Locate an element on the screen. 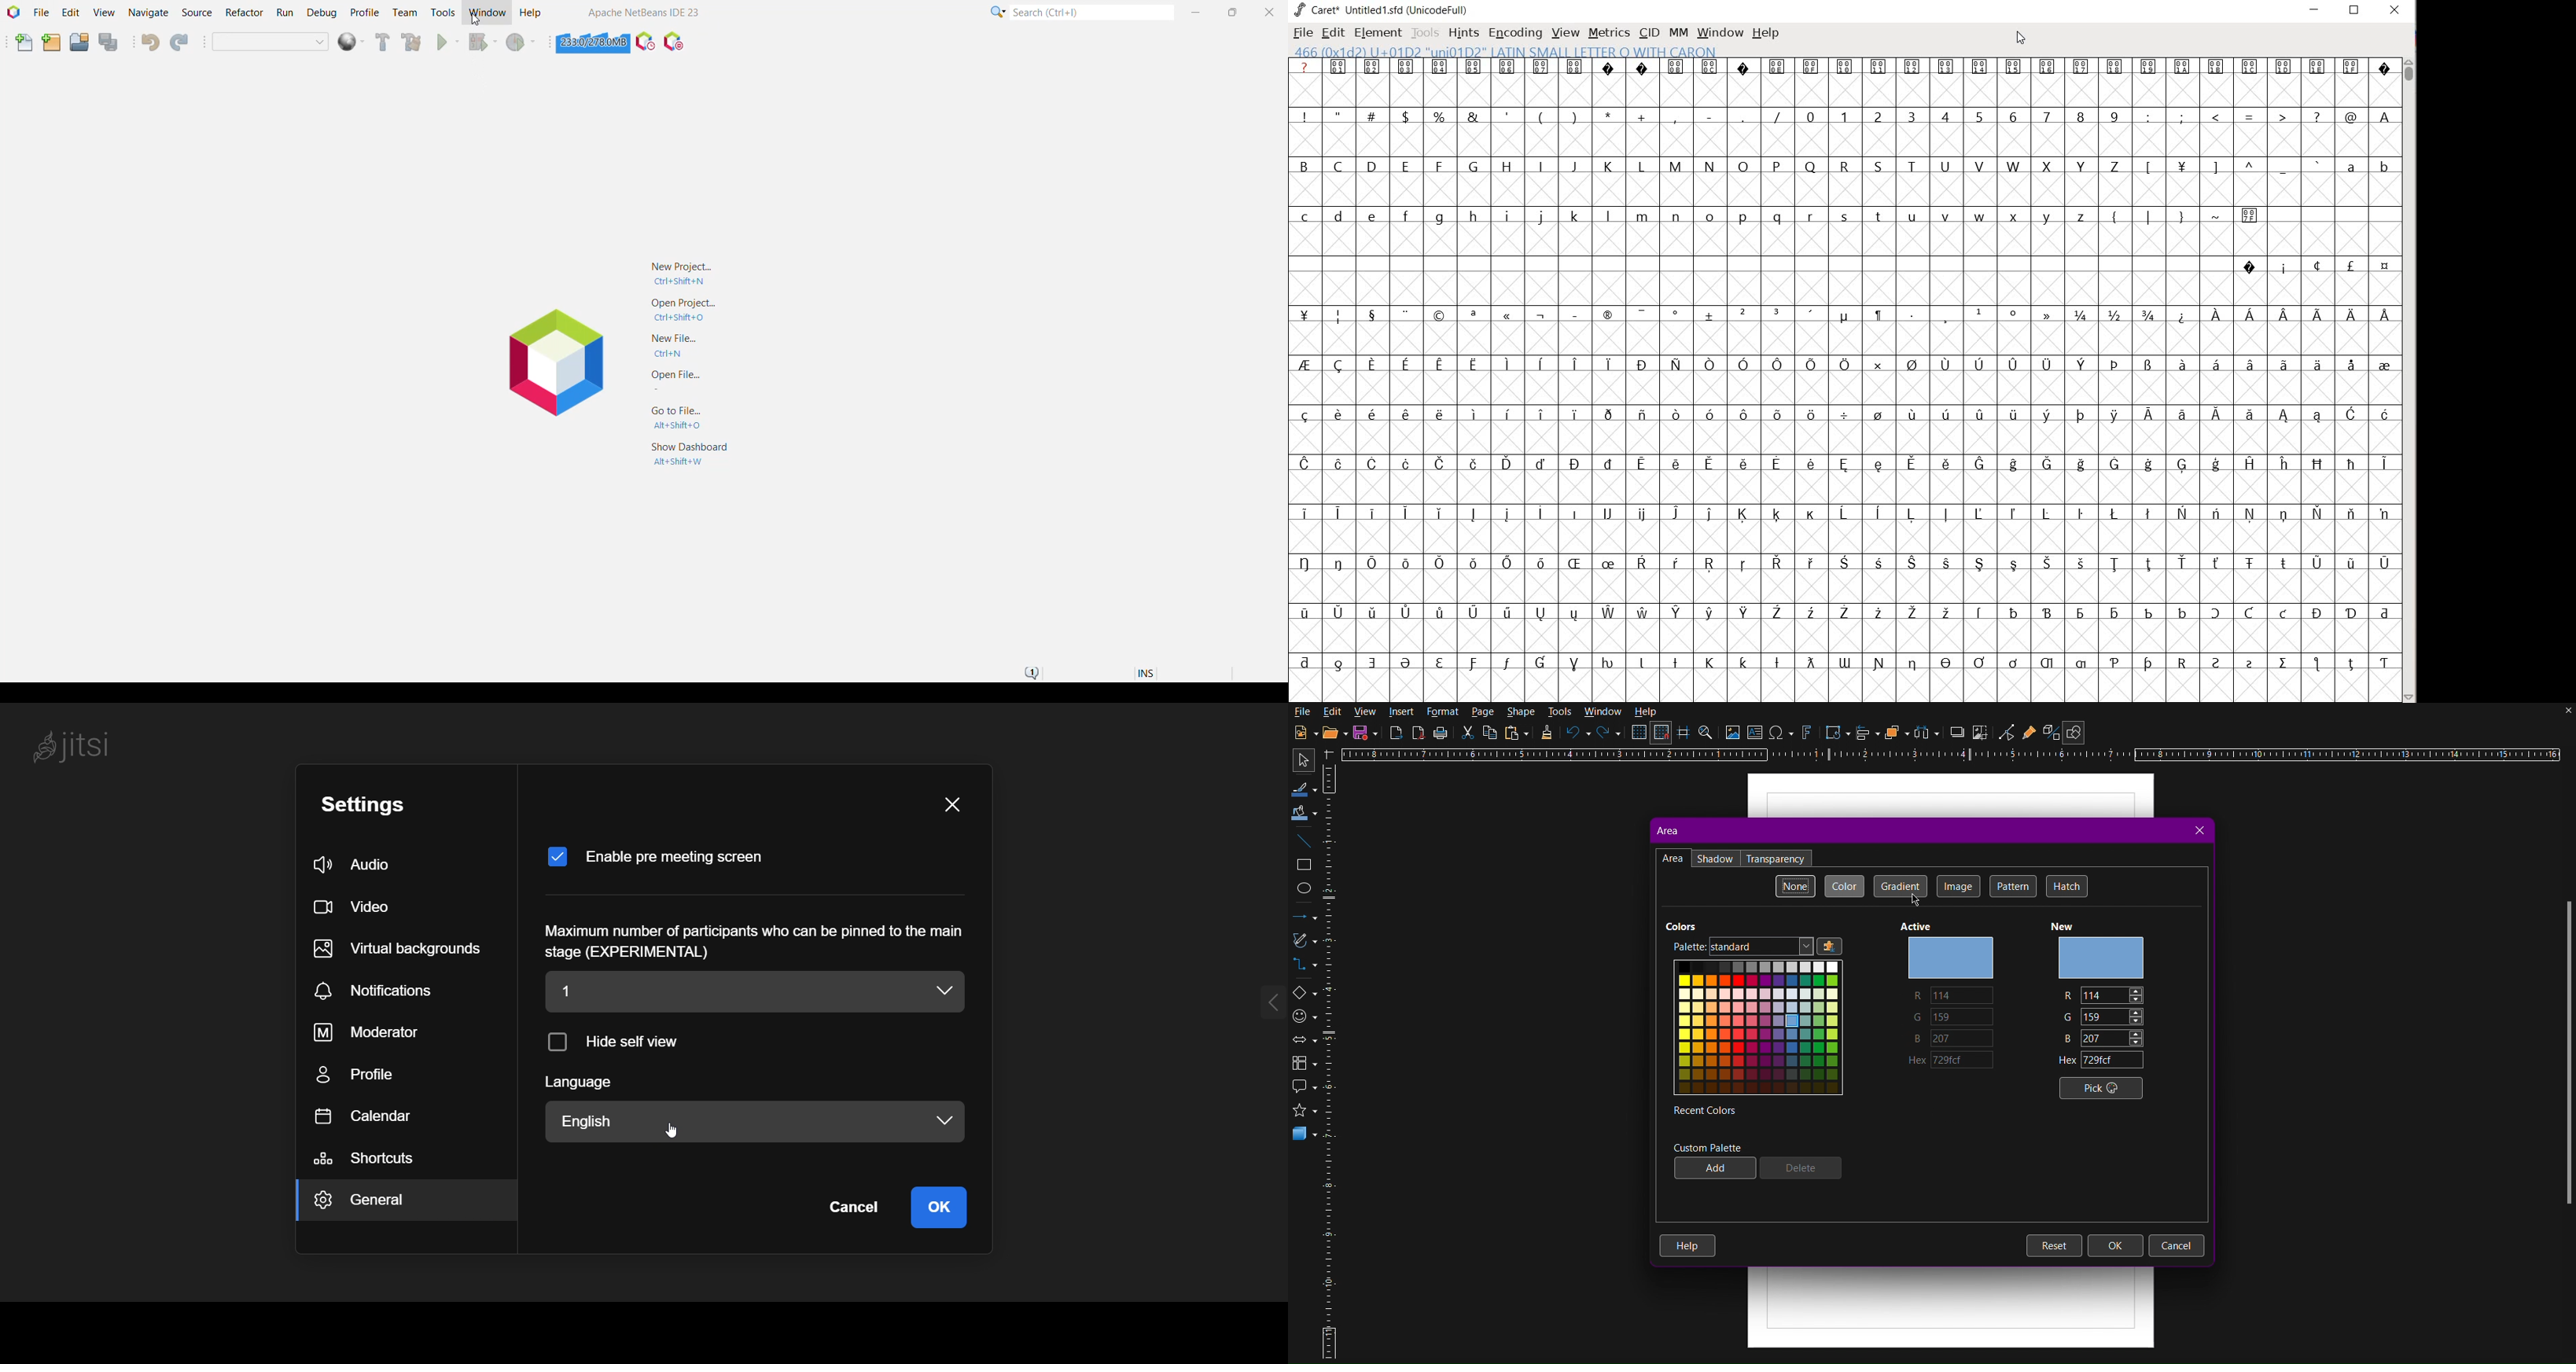 This screenshot has width=2576, height=1372. RESTORE DOWN is located at coordinates (2355, 13).